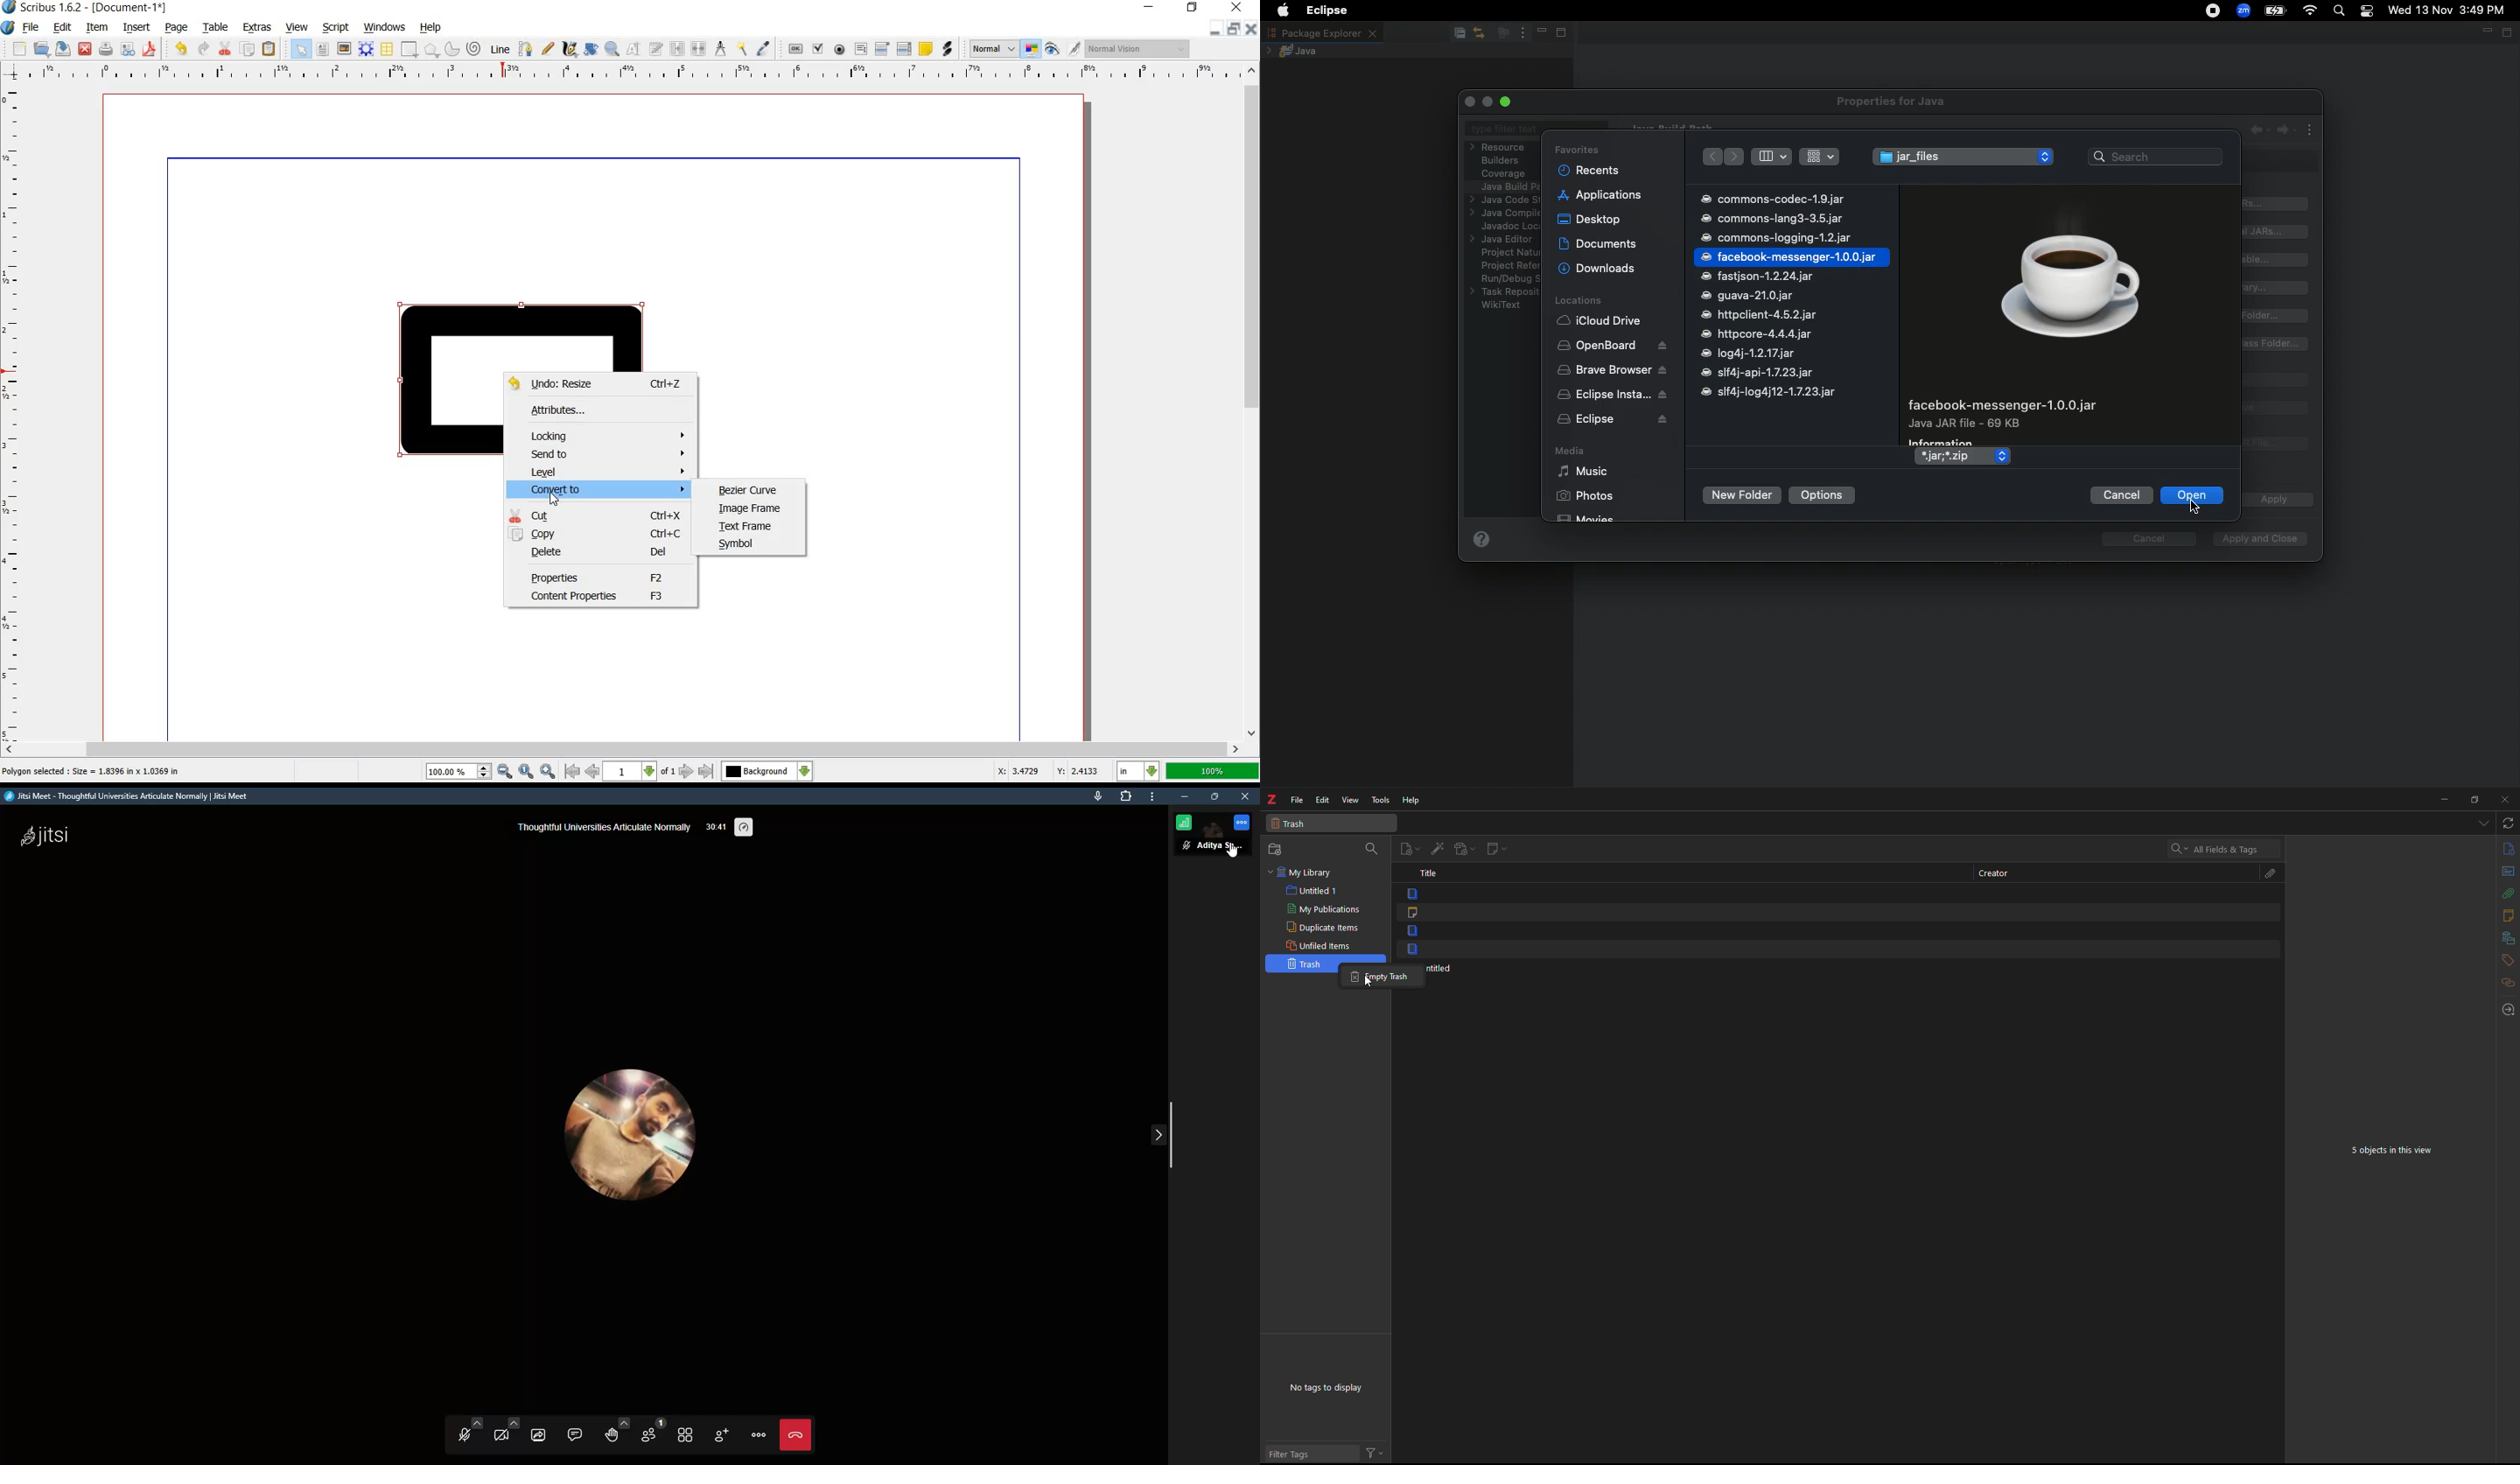 This screenshot has width=2520, height=1484. What do you see at coordinates (598, 515) in the screenshot?
I see `CUT Ctrl+X` at bounding box center [598, 515].